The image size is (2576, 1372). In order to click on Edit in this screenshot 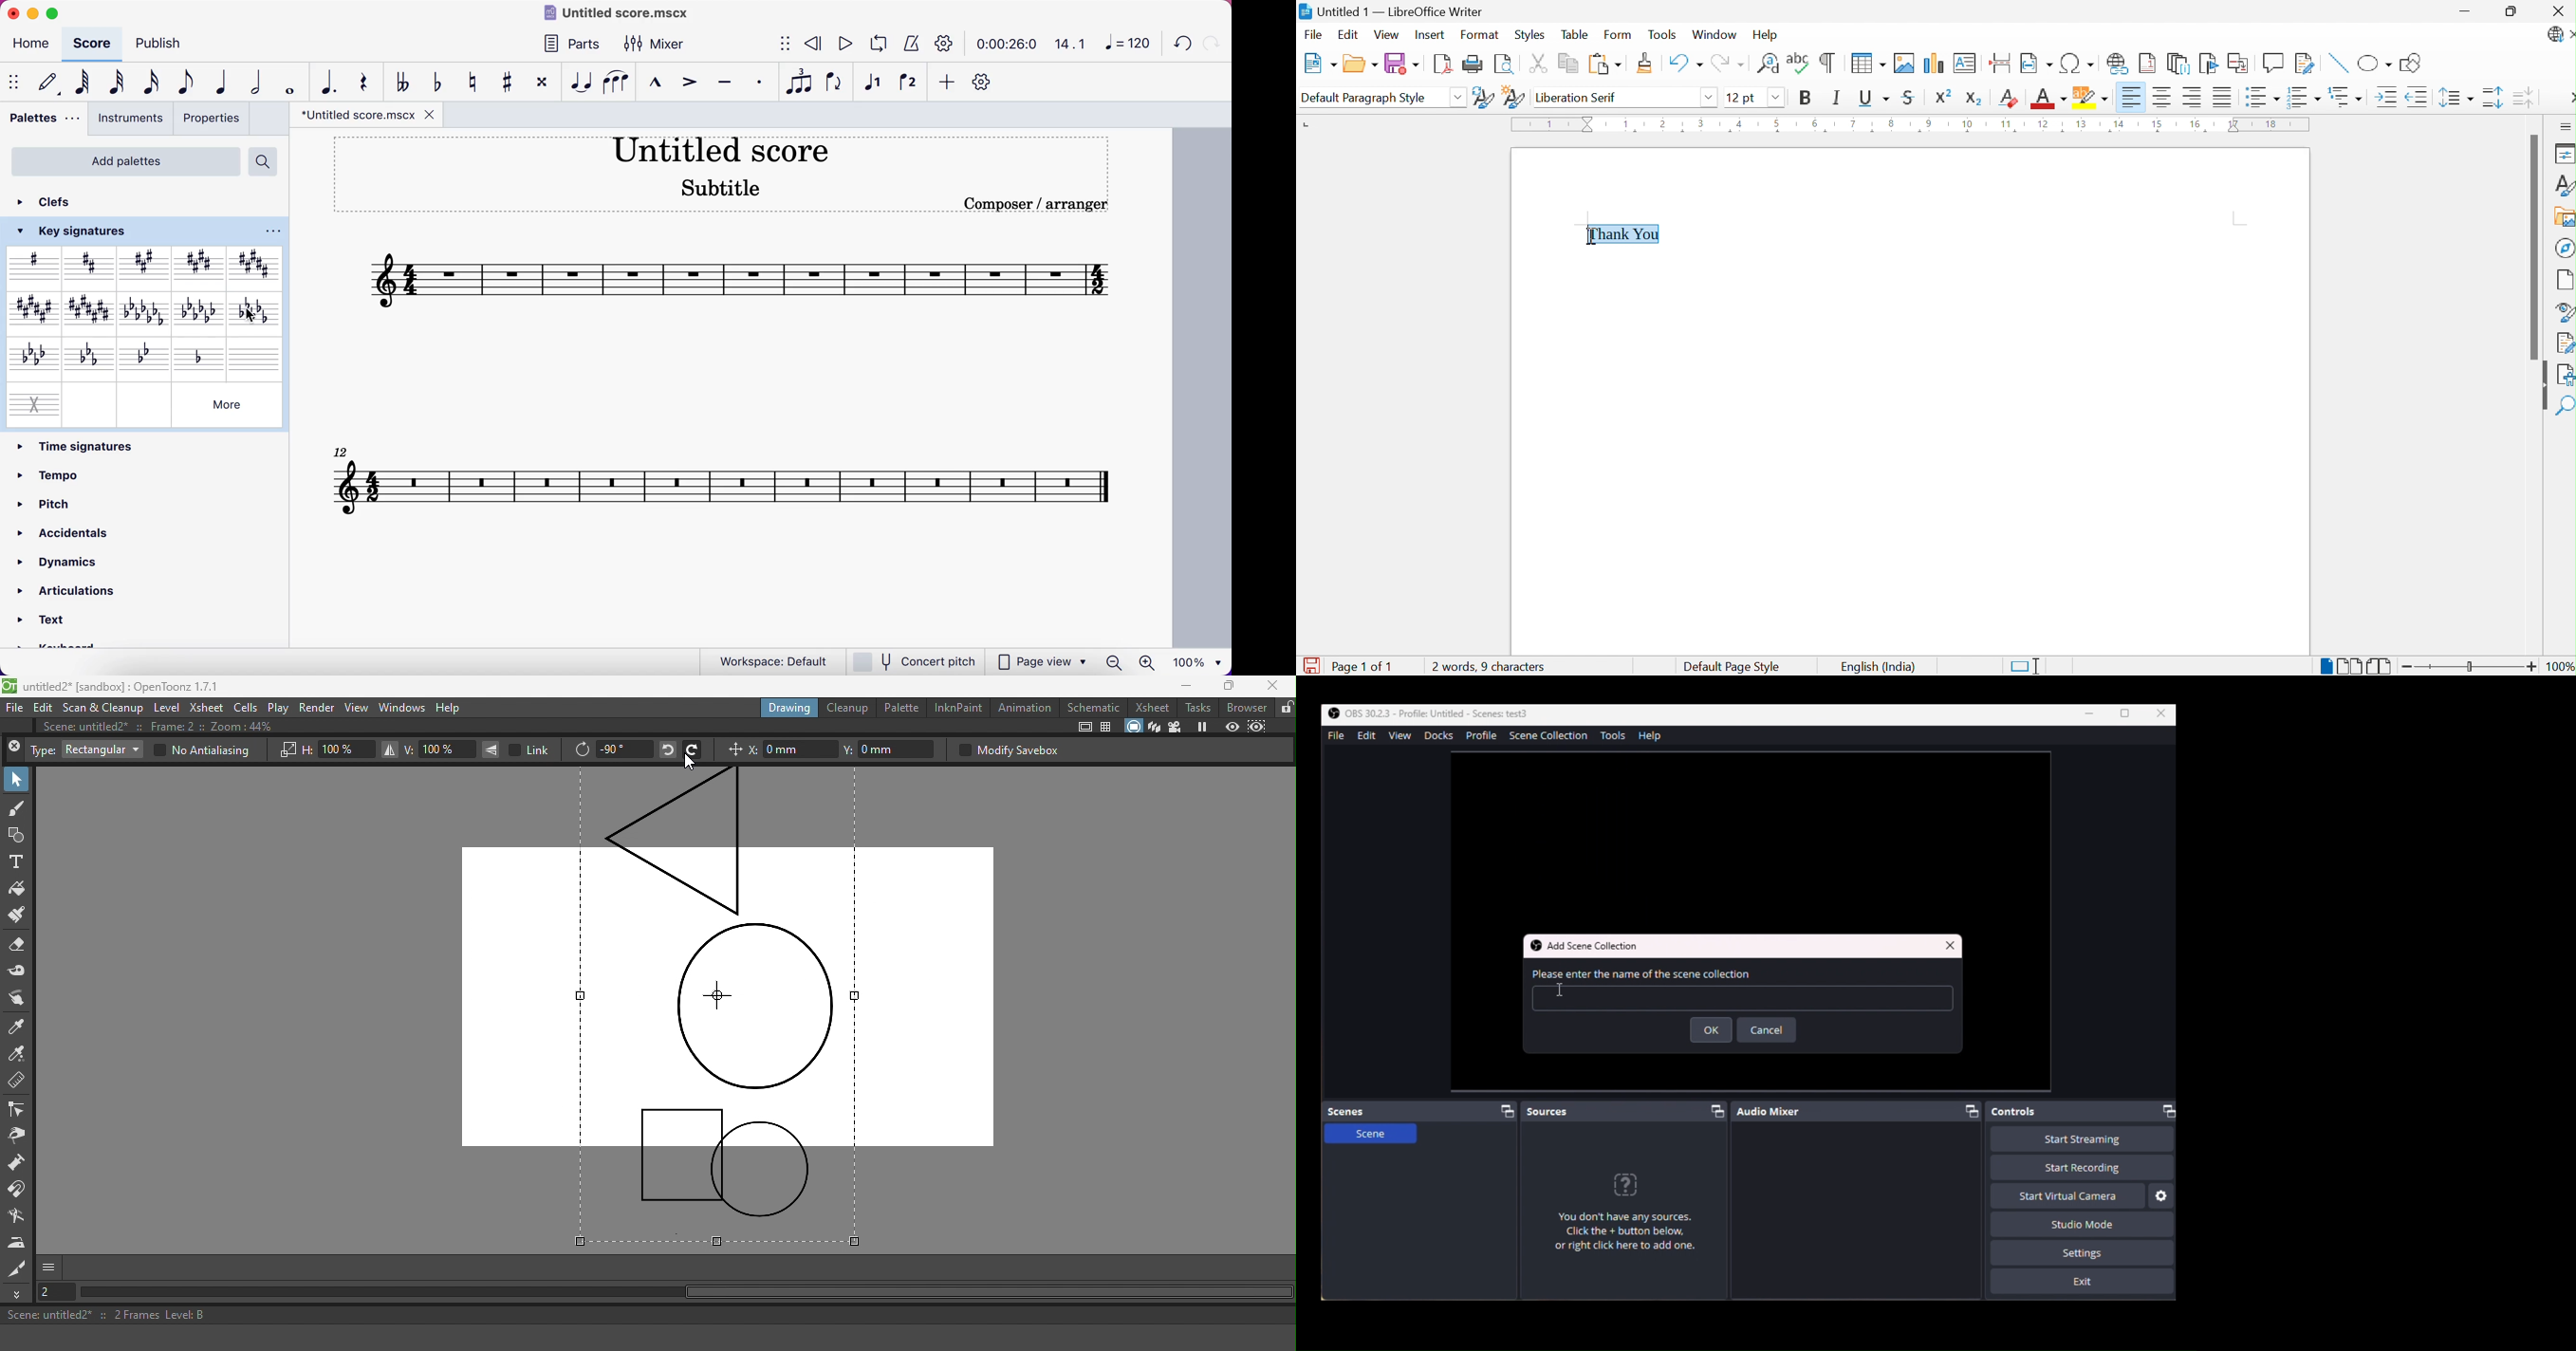, I will do `click(1364, 736)`.